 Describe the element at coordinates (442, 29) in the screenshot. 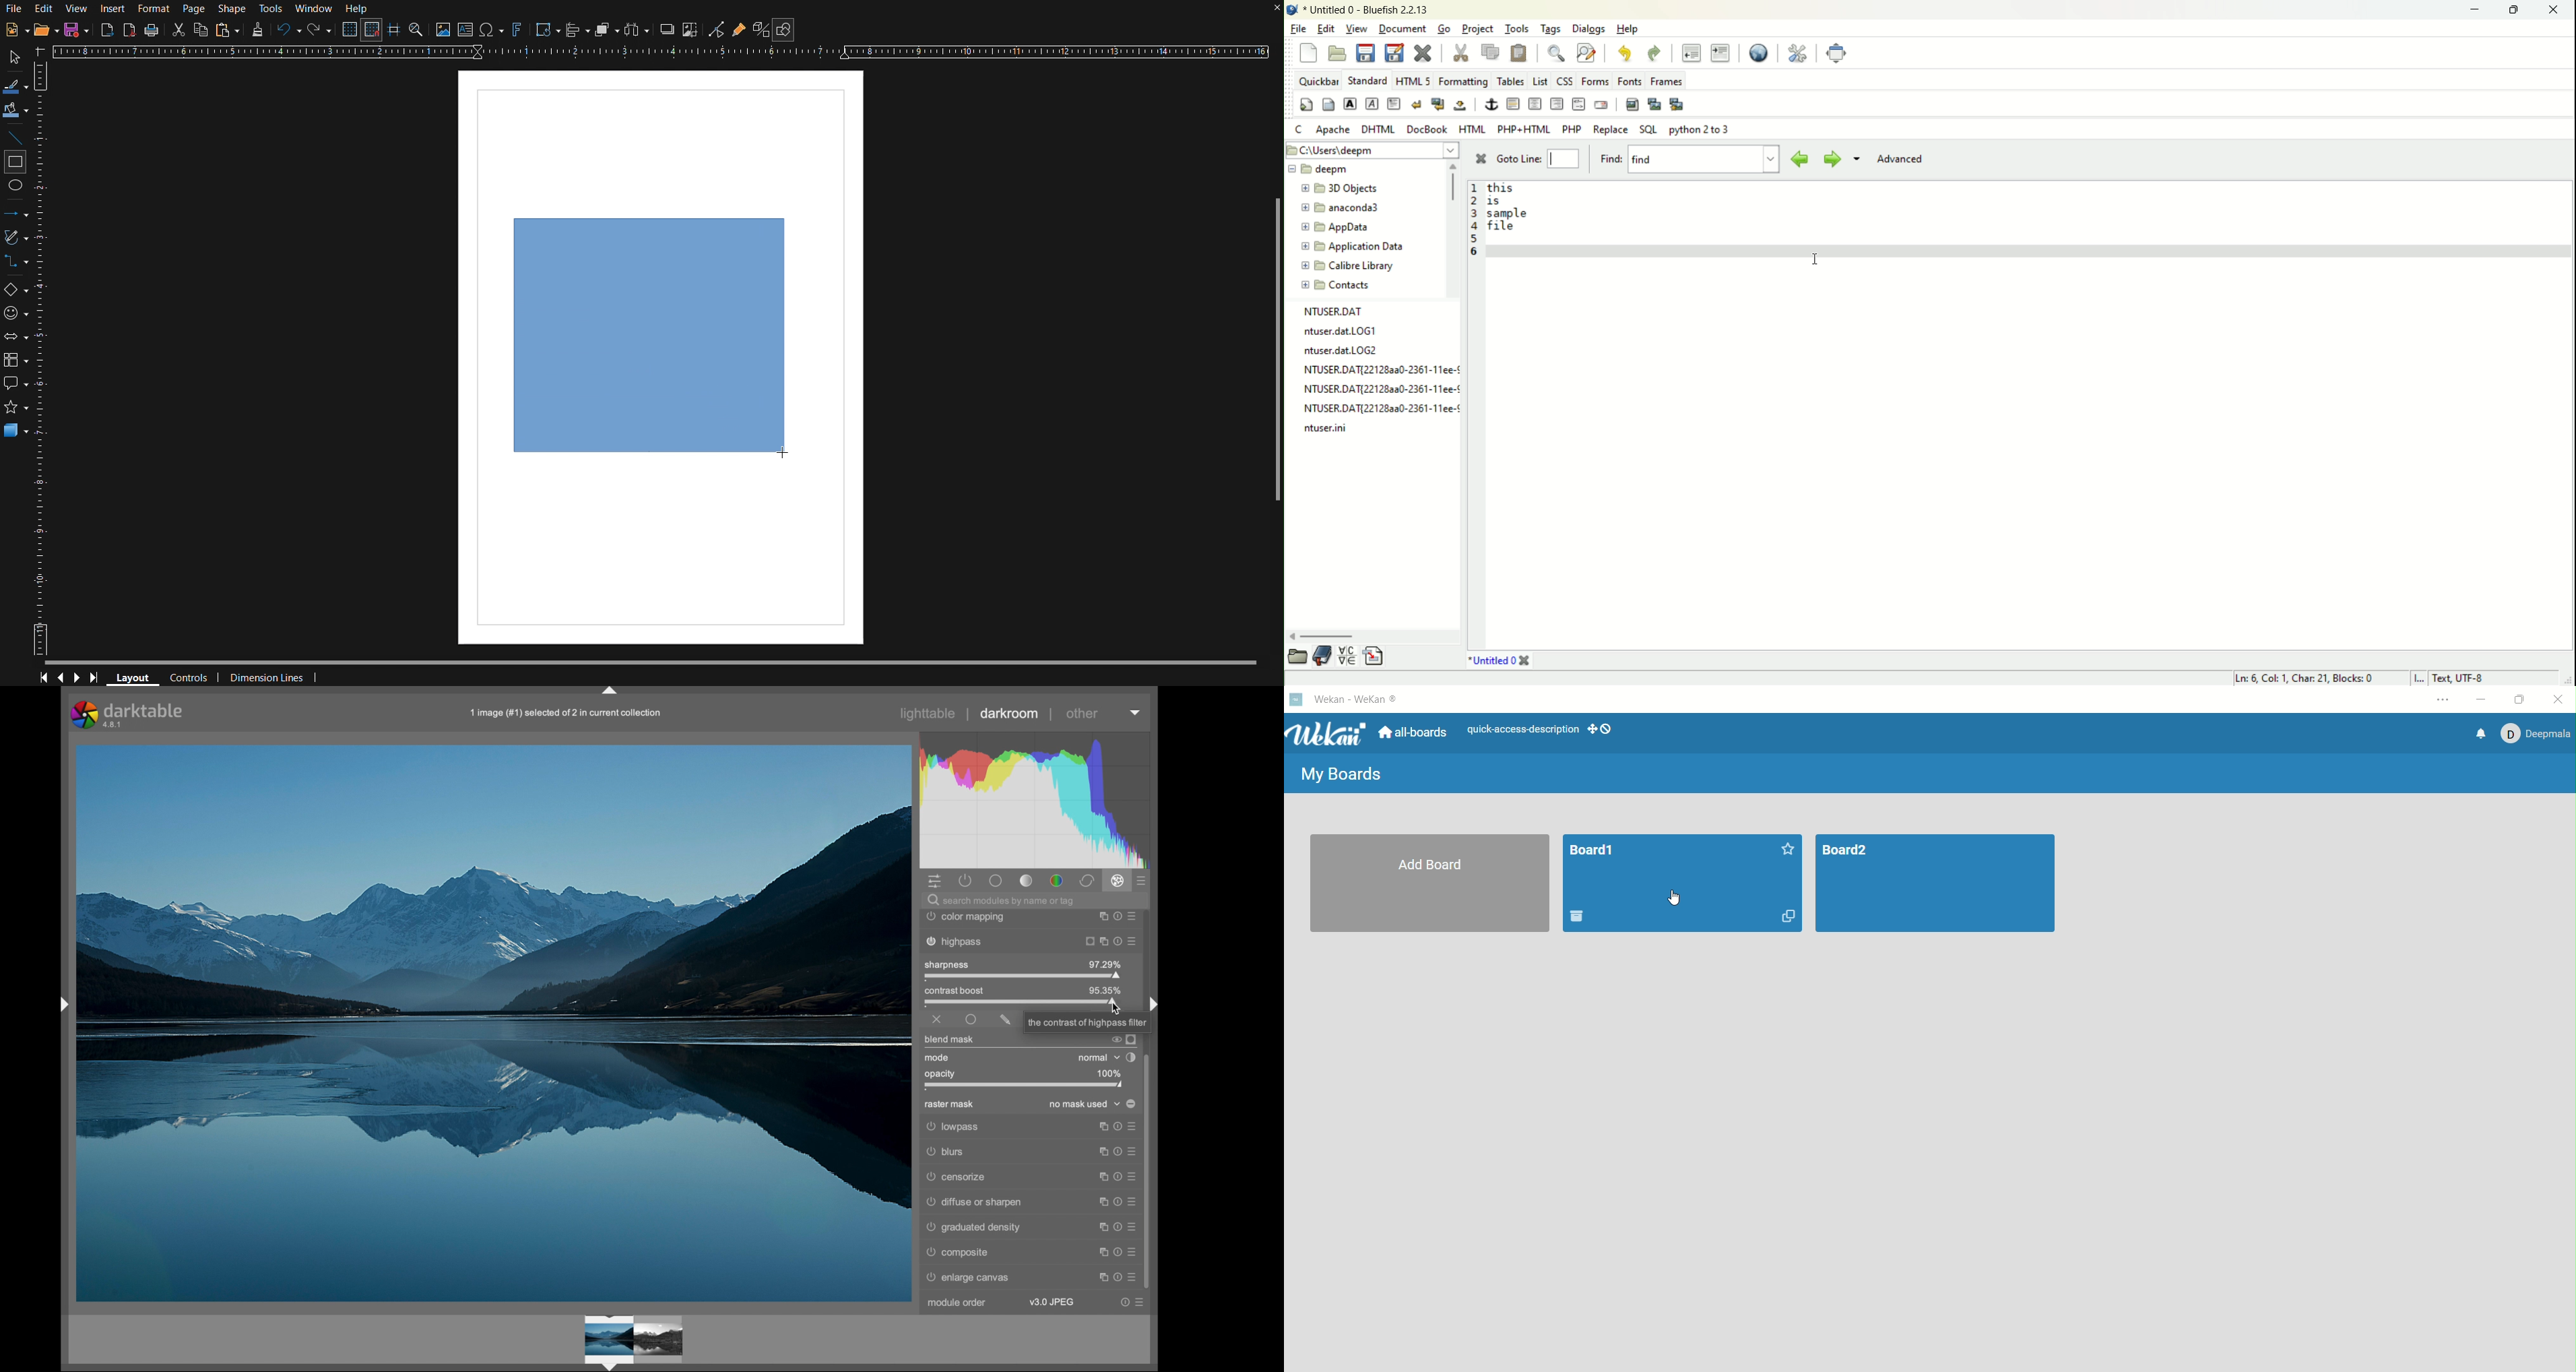

I see `Insert Image` at that location.